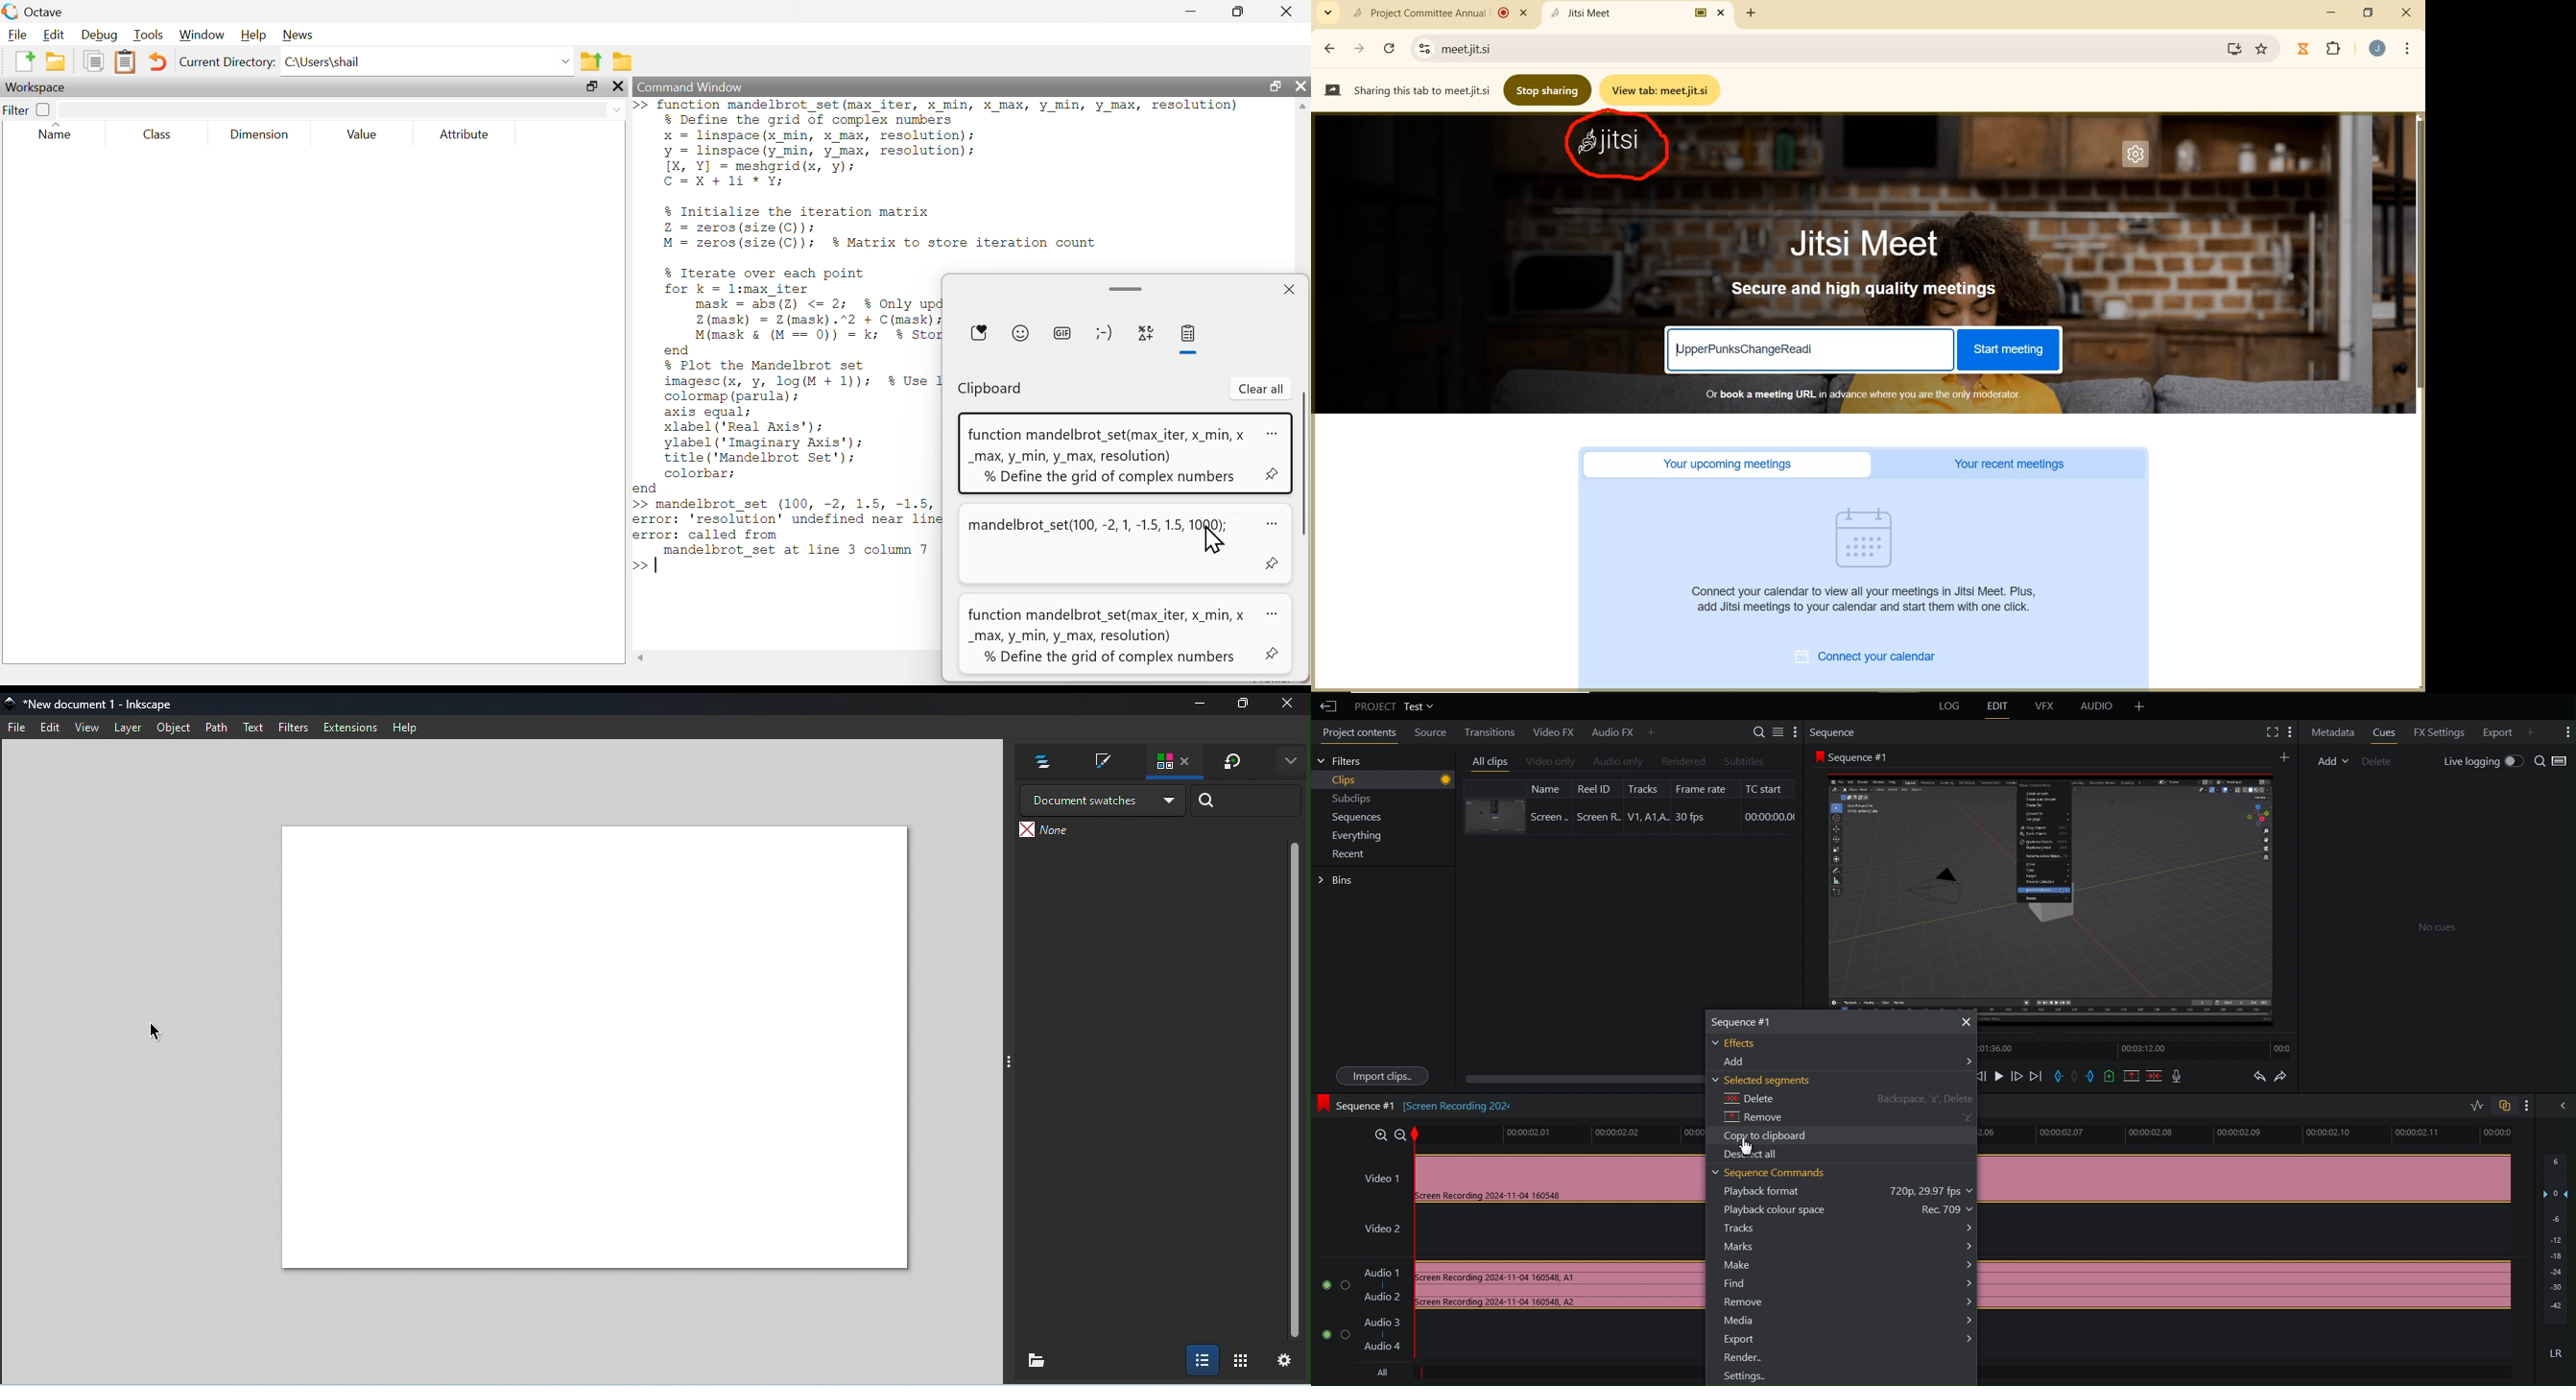  Describe the element at coordinates (350, 728) in the screenshot. I see `Extensions` at that location.